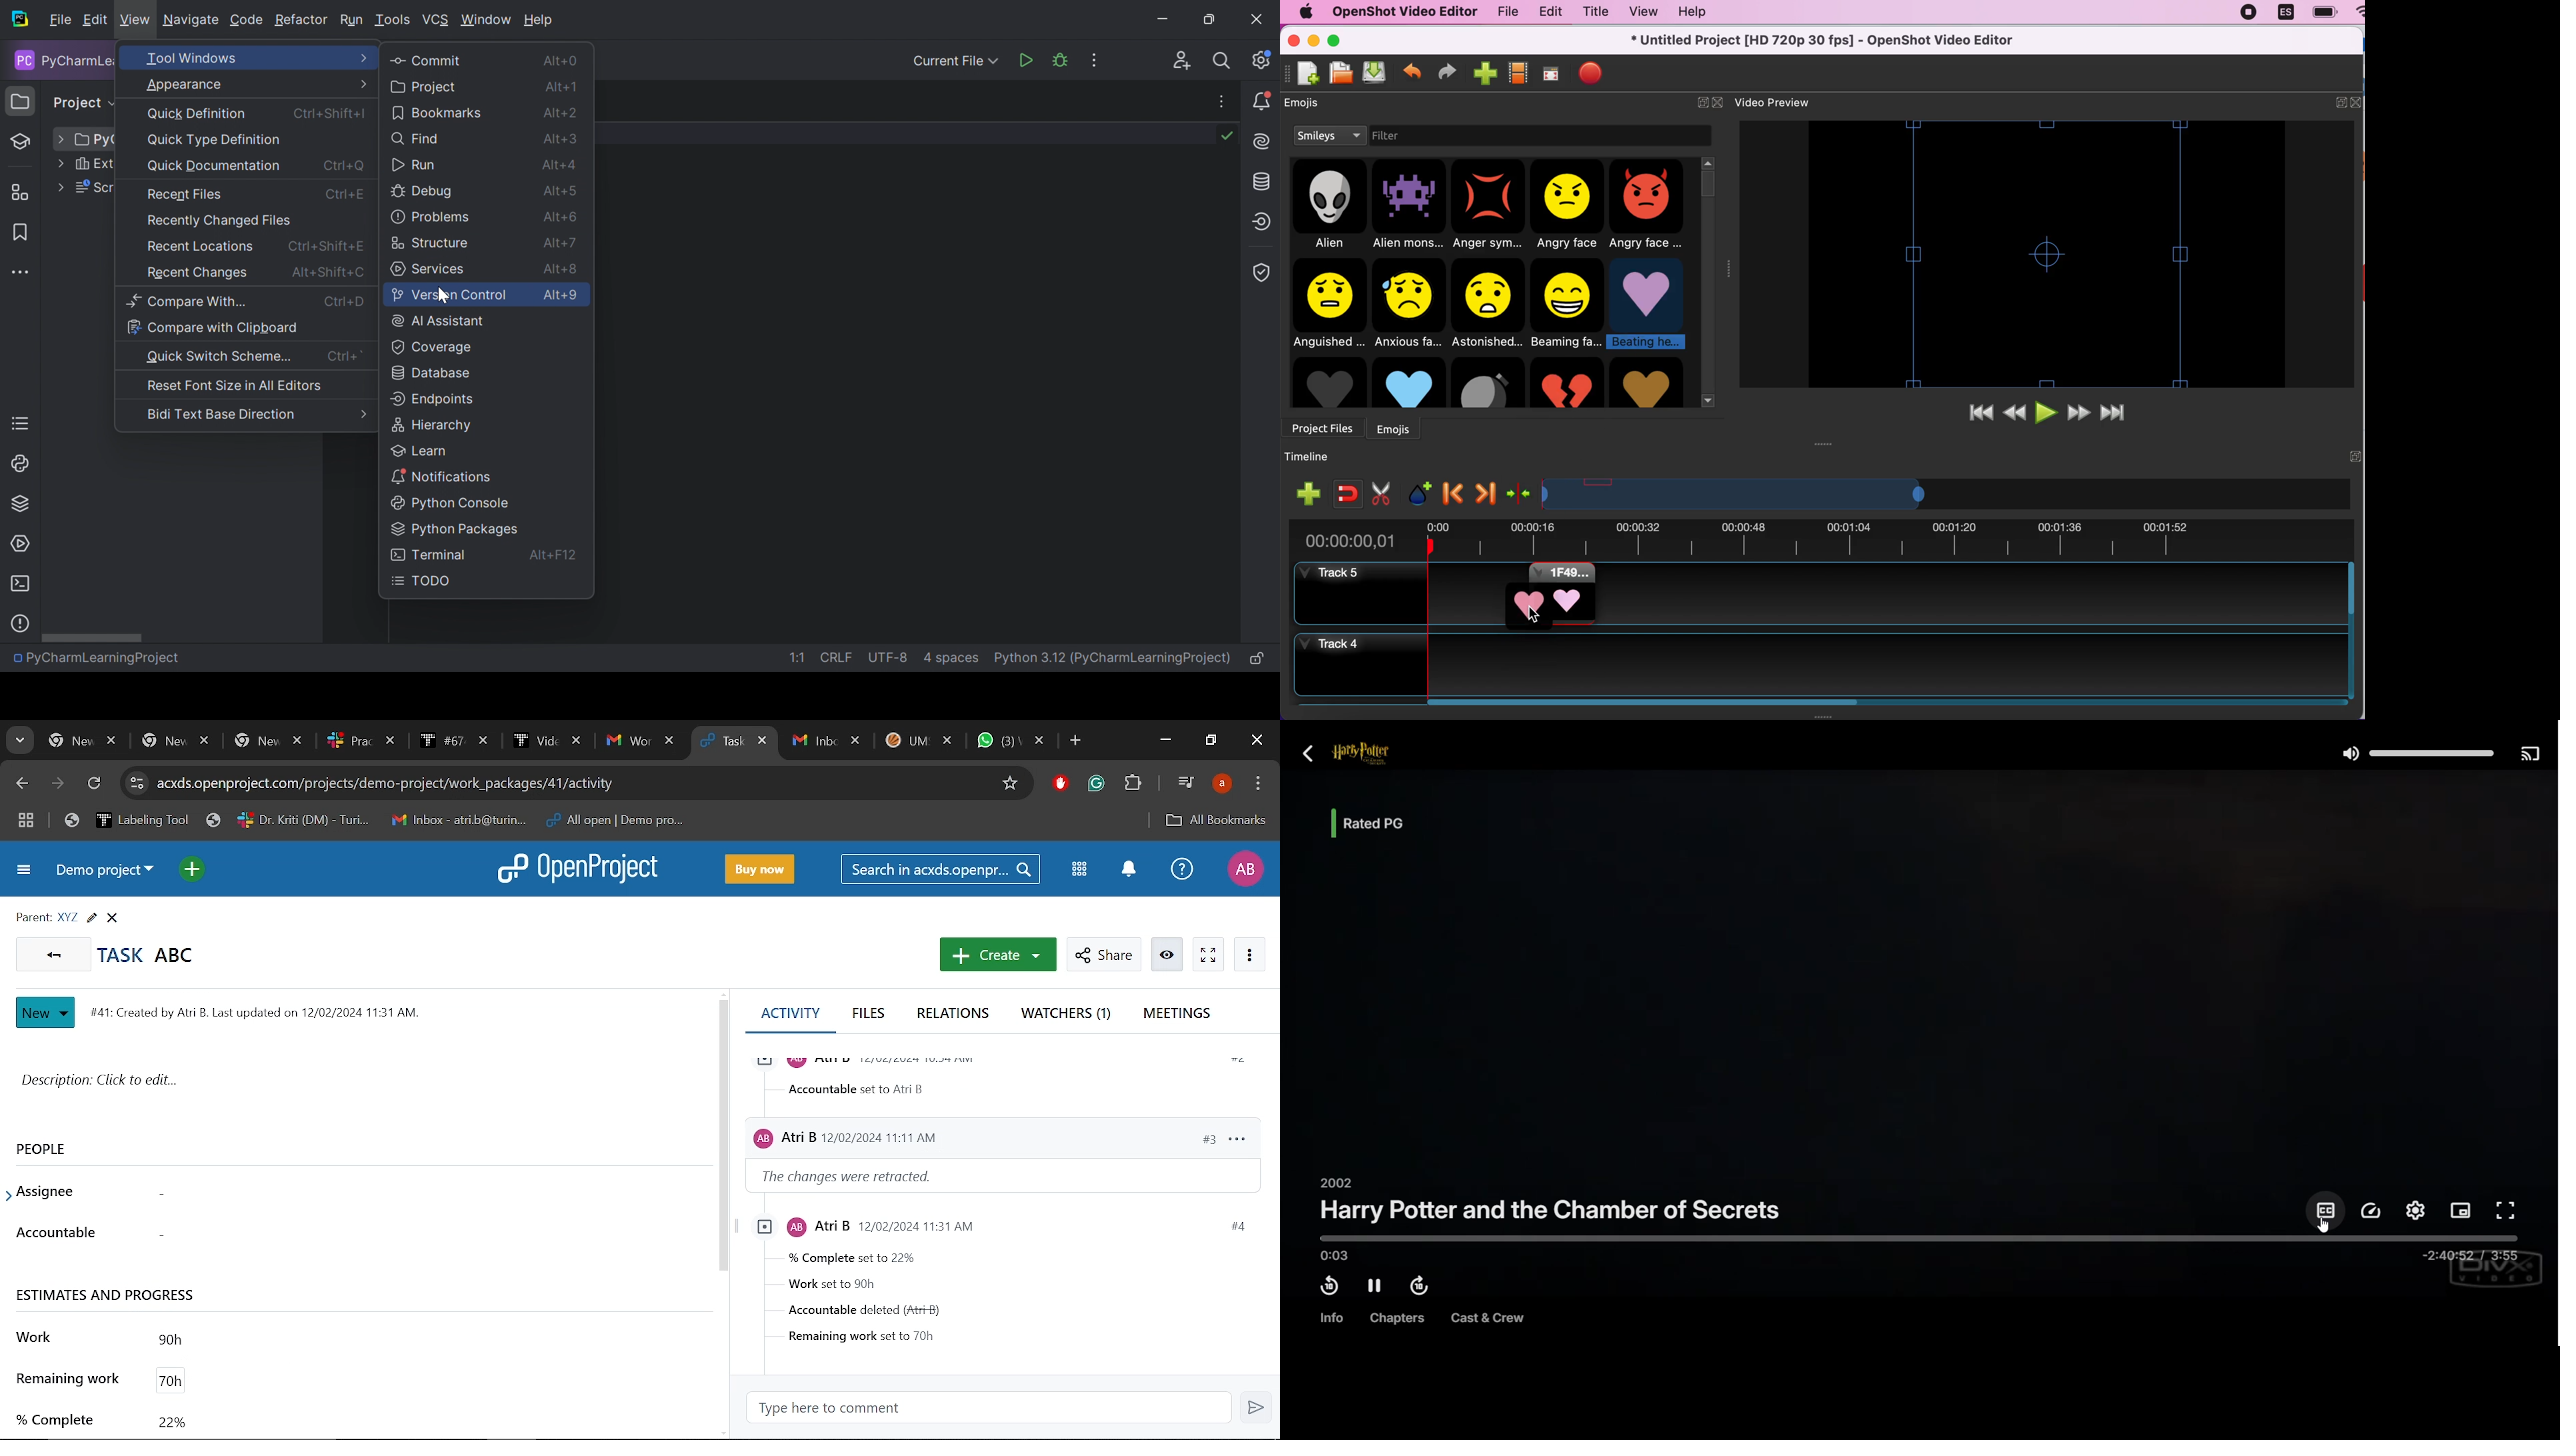  Describe the element at coordinates (1401, 11) in the screenshot. I see `openshot video editor` at that location.